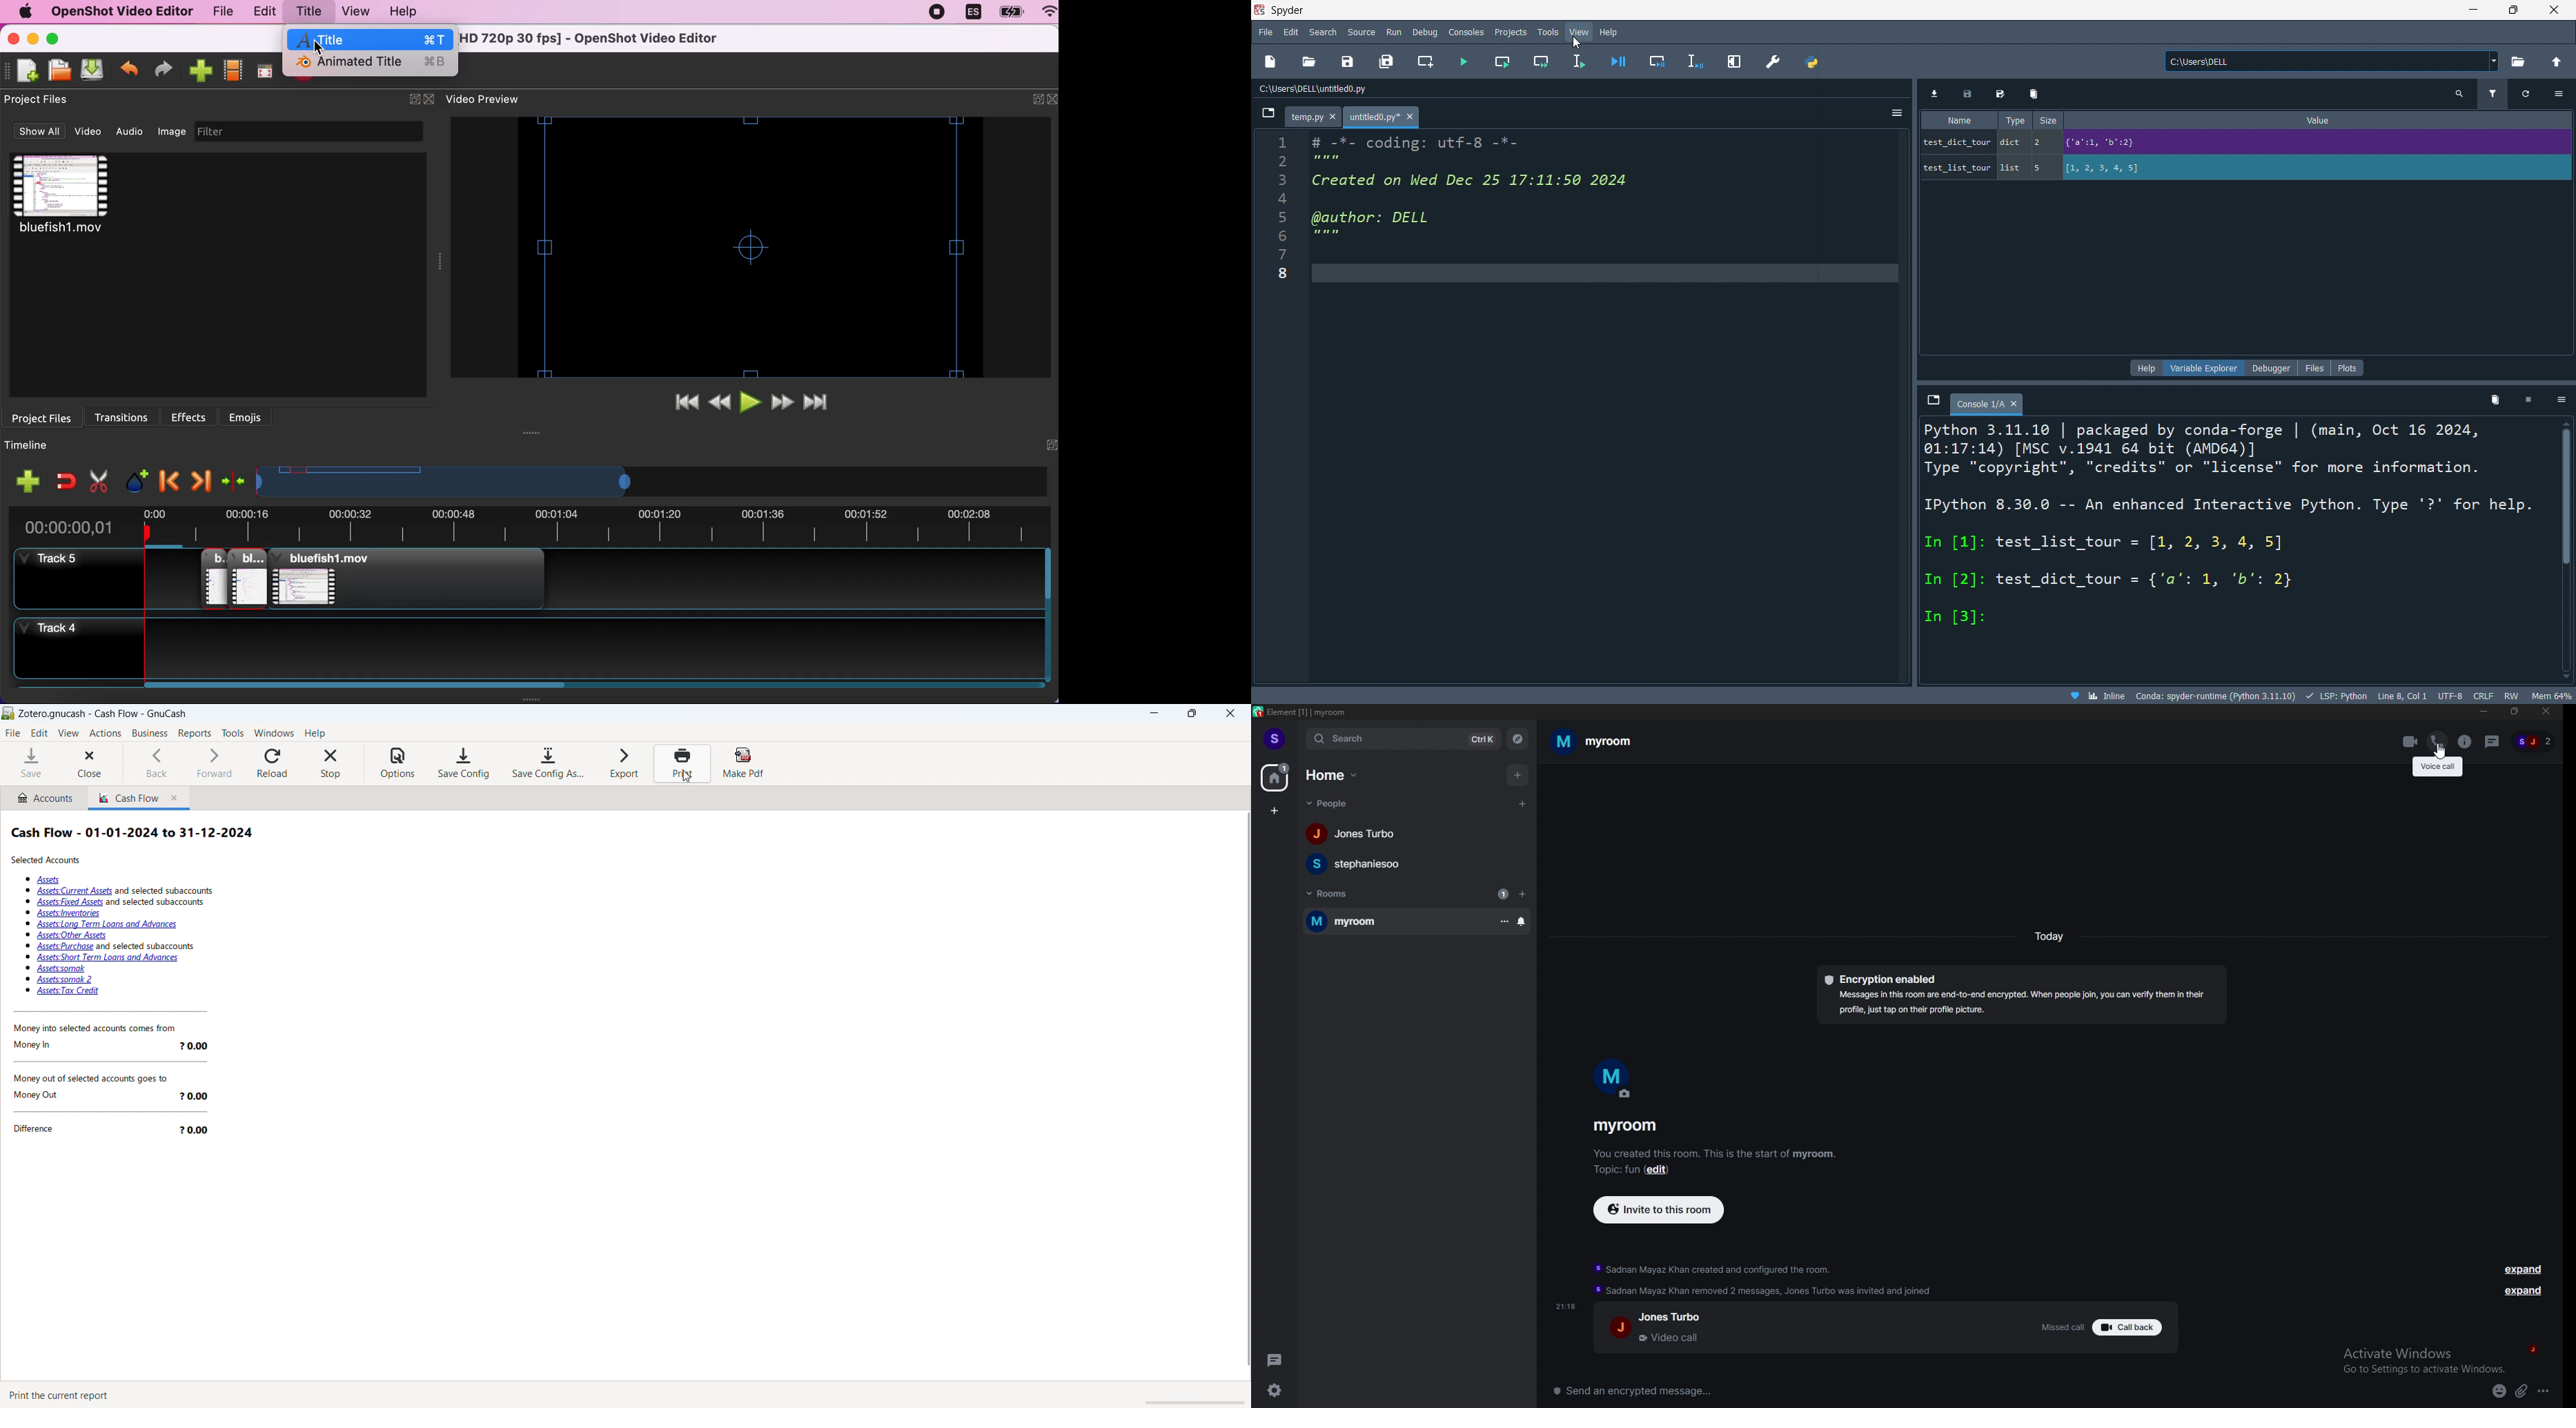 The image size is (2576, 1428). Describe the element at coordinates (1849, 10) in the screenshot. I see `Spyder` at that location.